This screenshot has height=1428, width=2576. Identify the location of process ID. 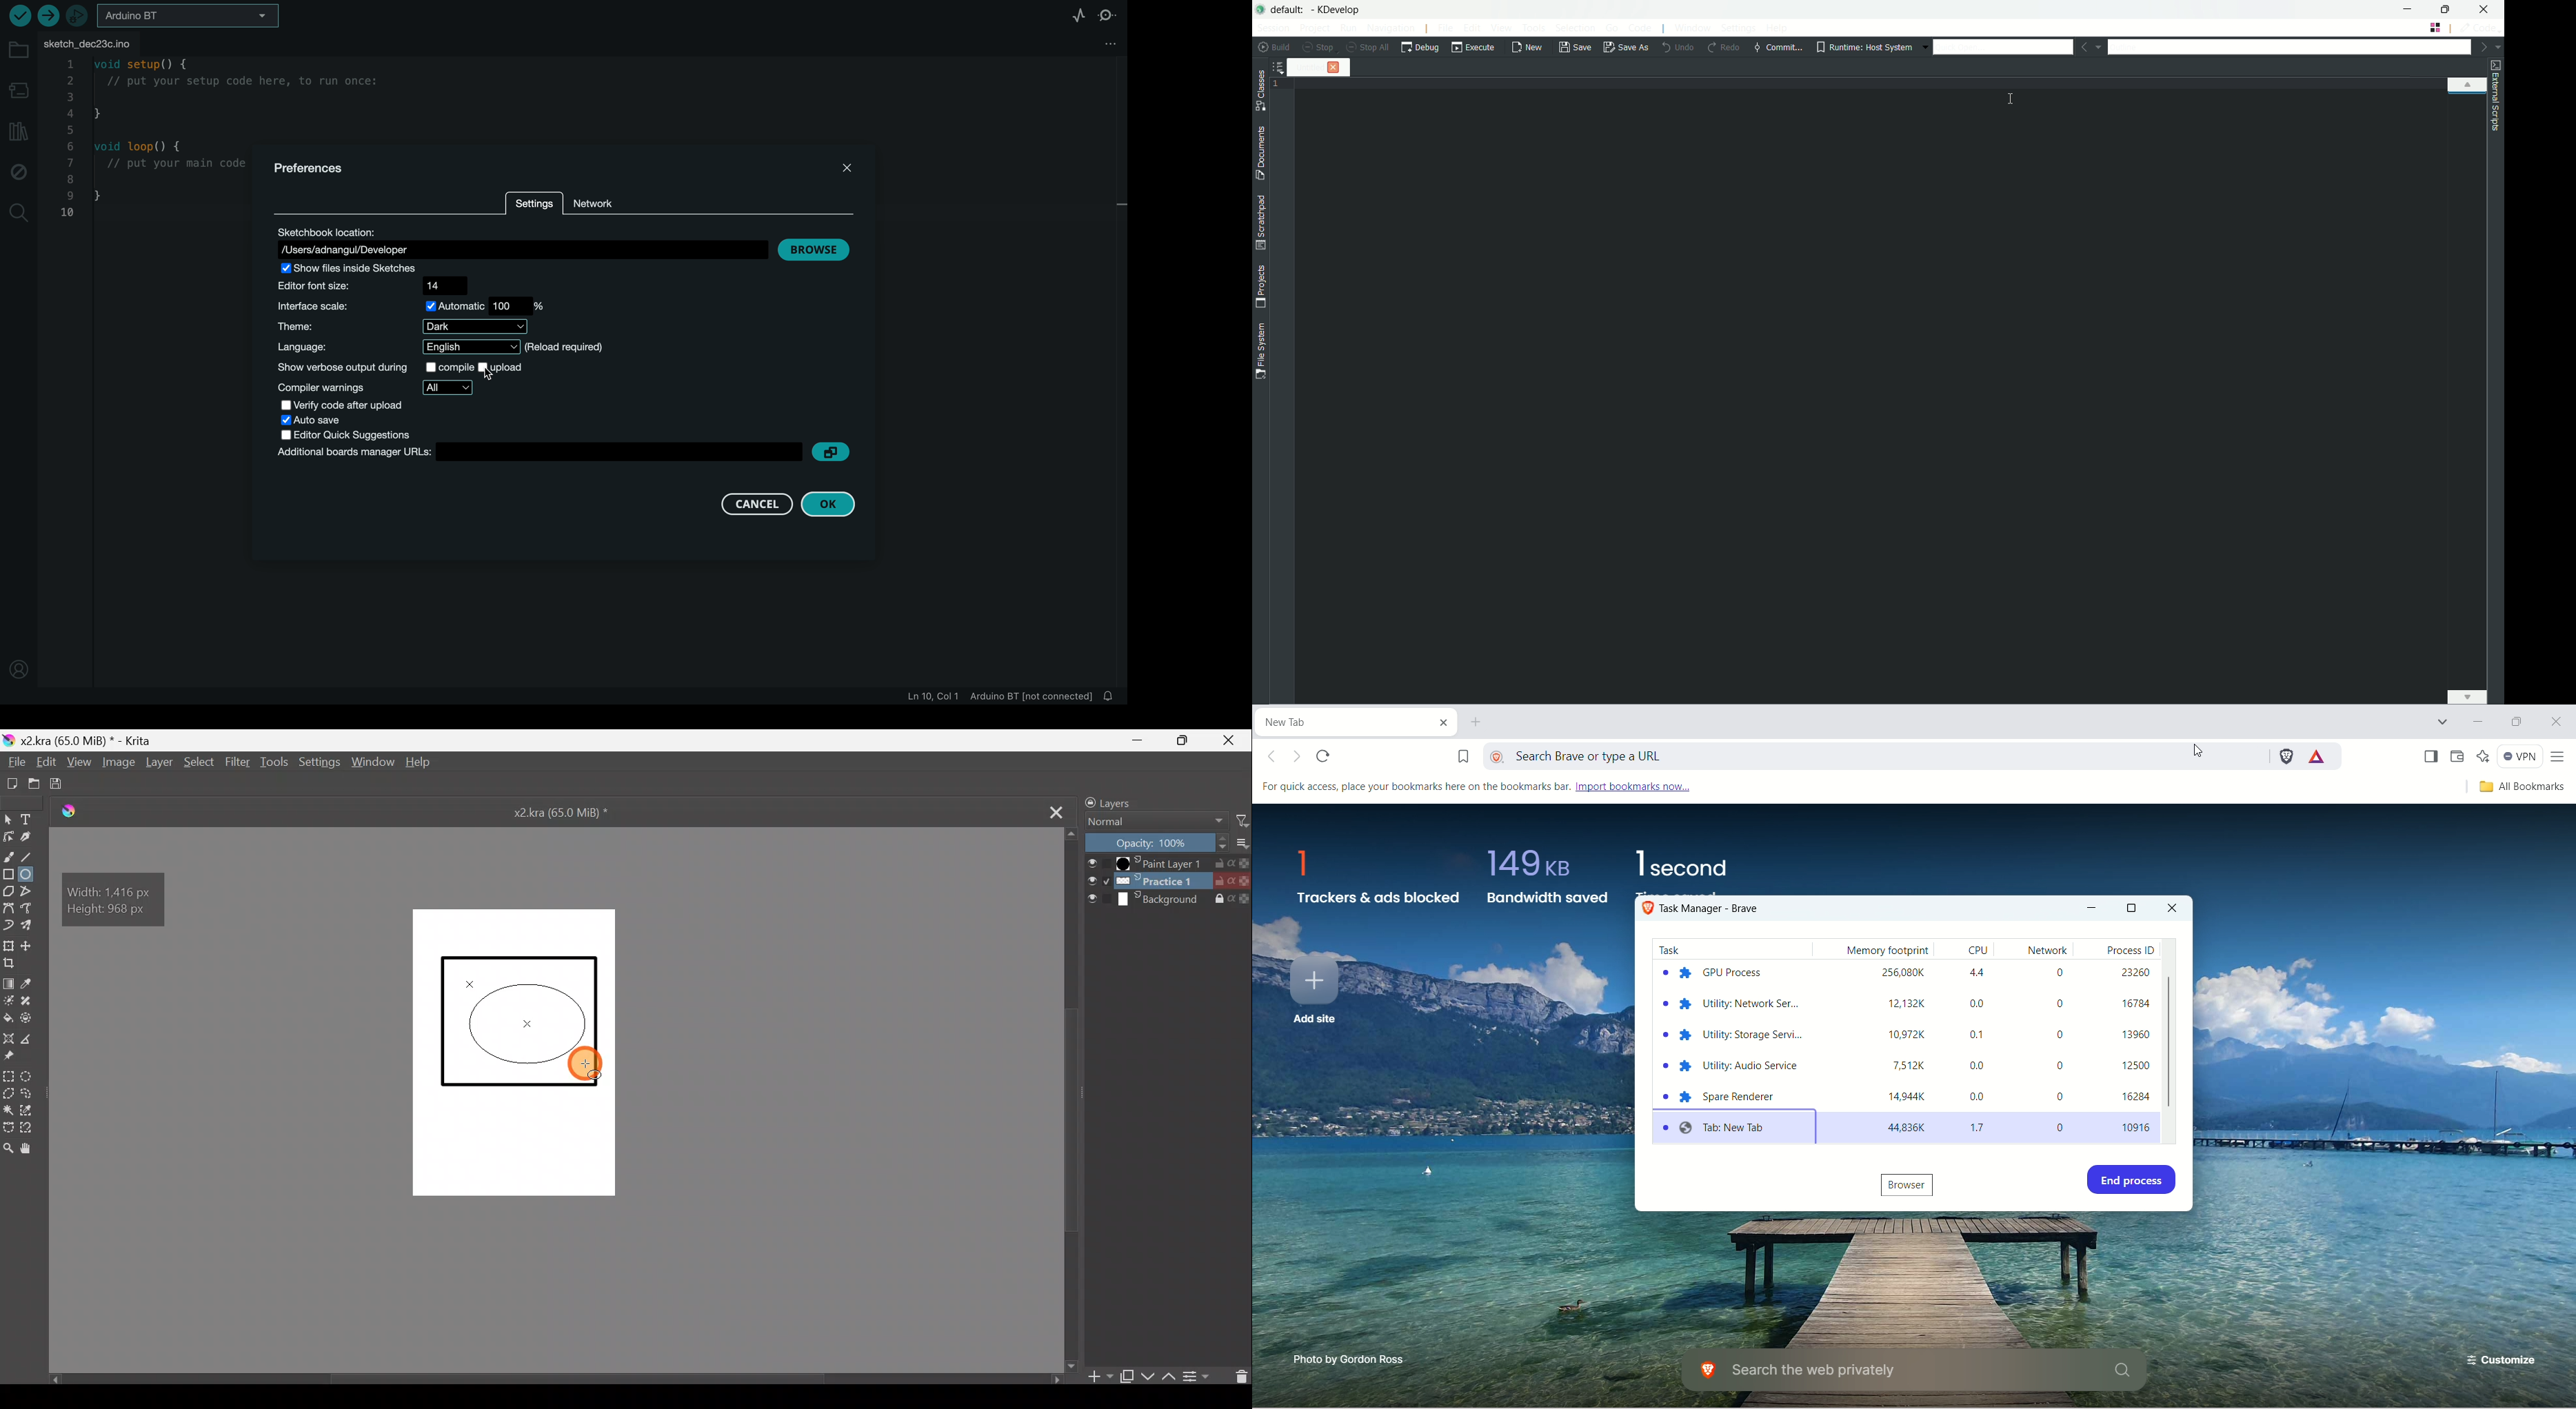
(2135, 1041).